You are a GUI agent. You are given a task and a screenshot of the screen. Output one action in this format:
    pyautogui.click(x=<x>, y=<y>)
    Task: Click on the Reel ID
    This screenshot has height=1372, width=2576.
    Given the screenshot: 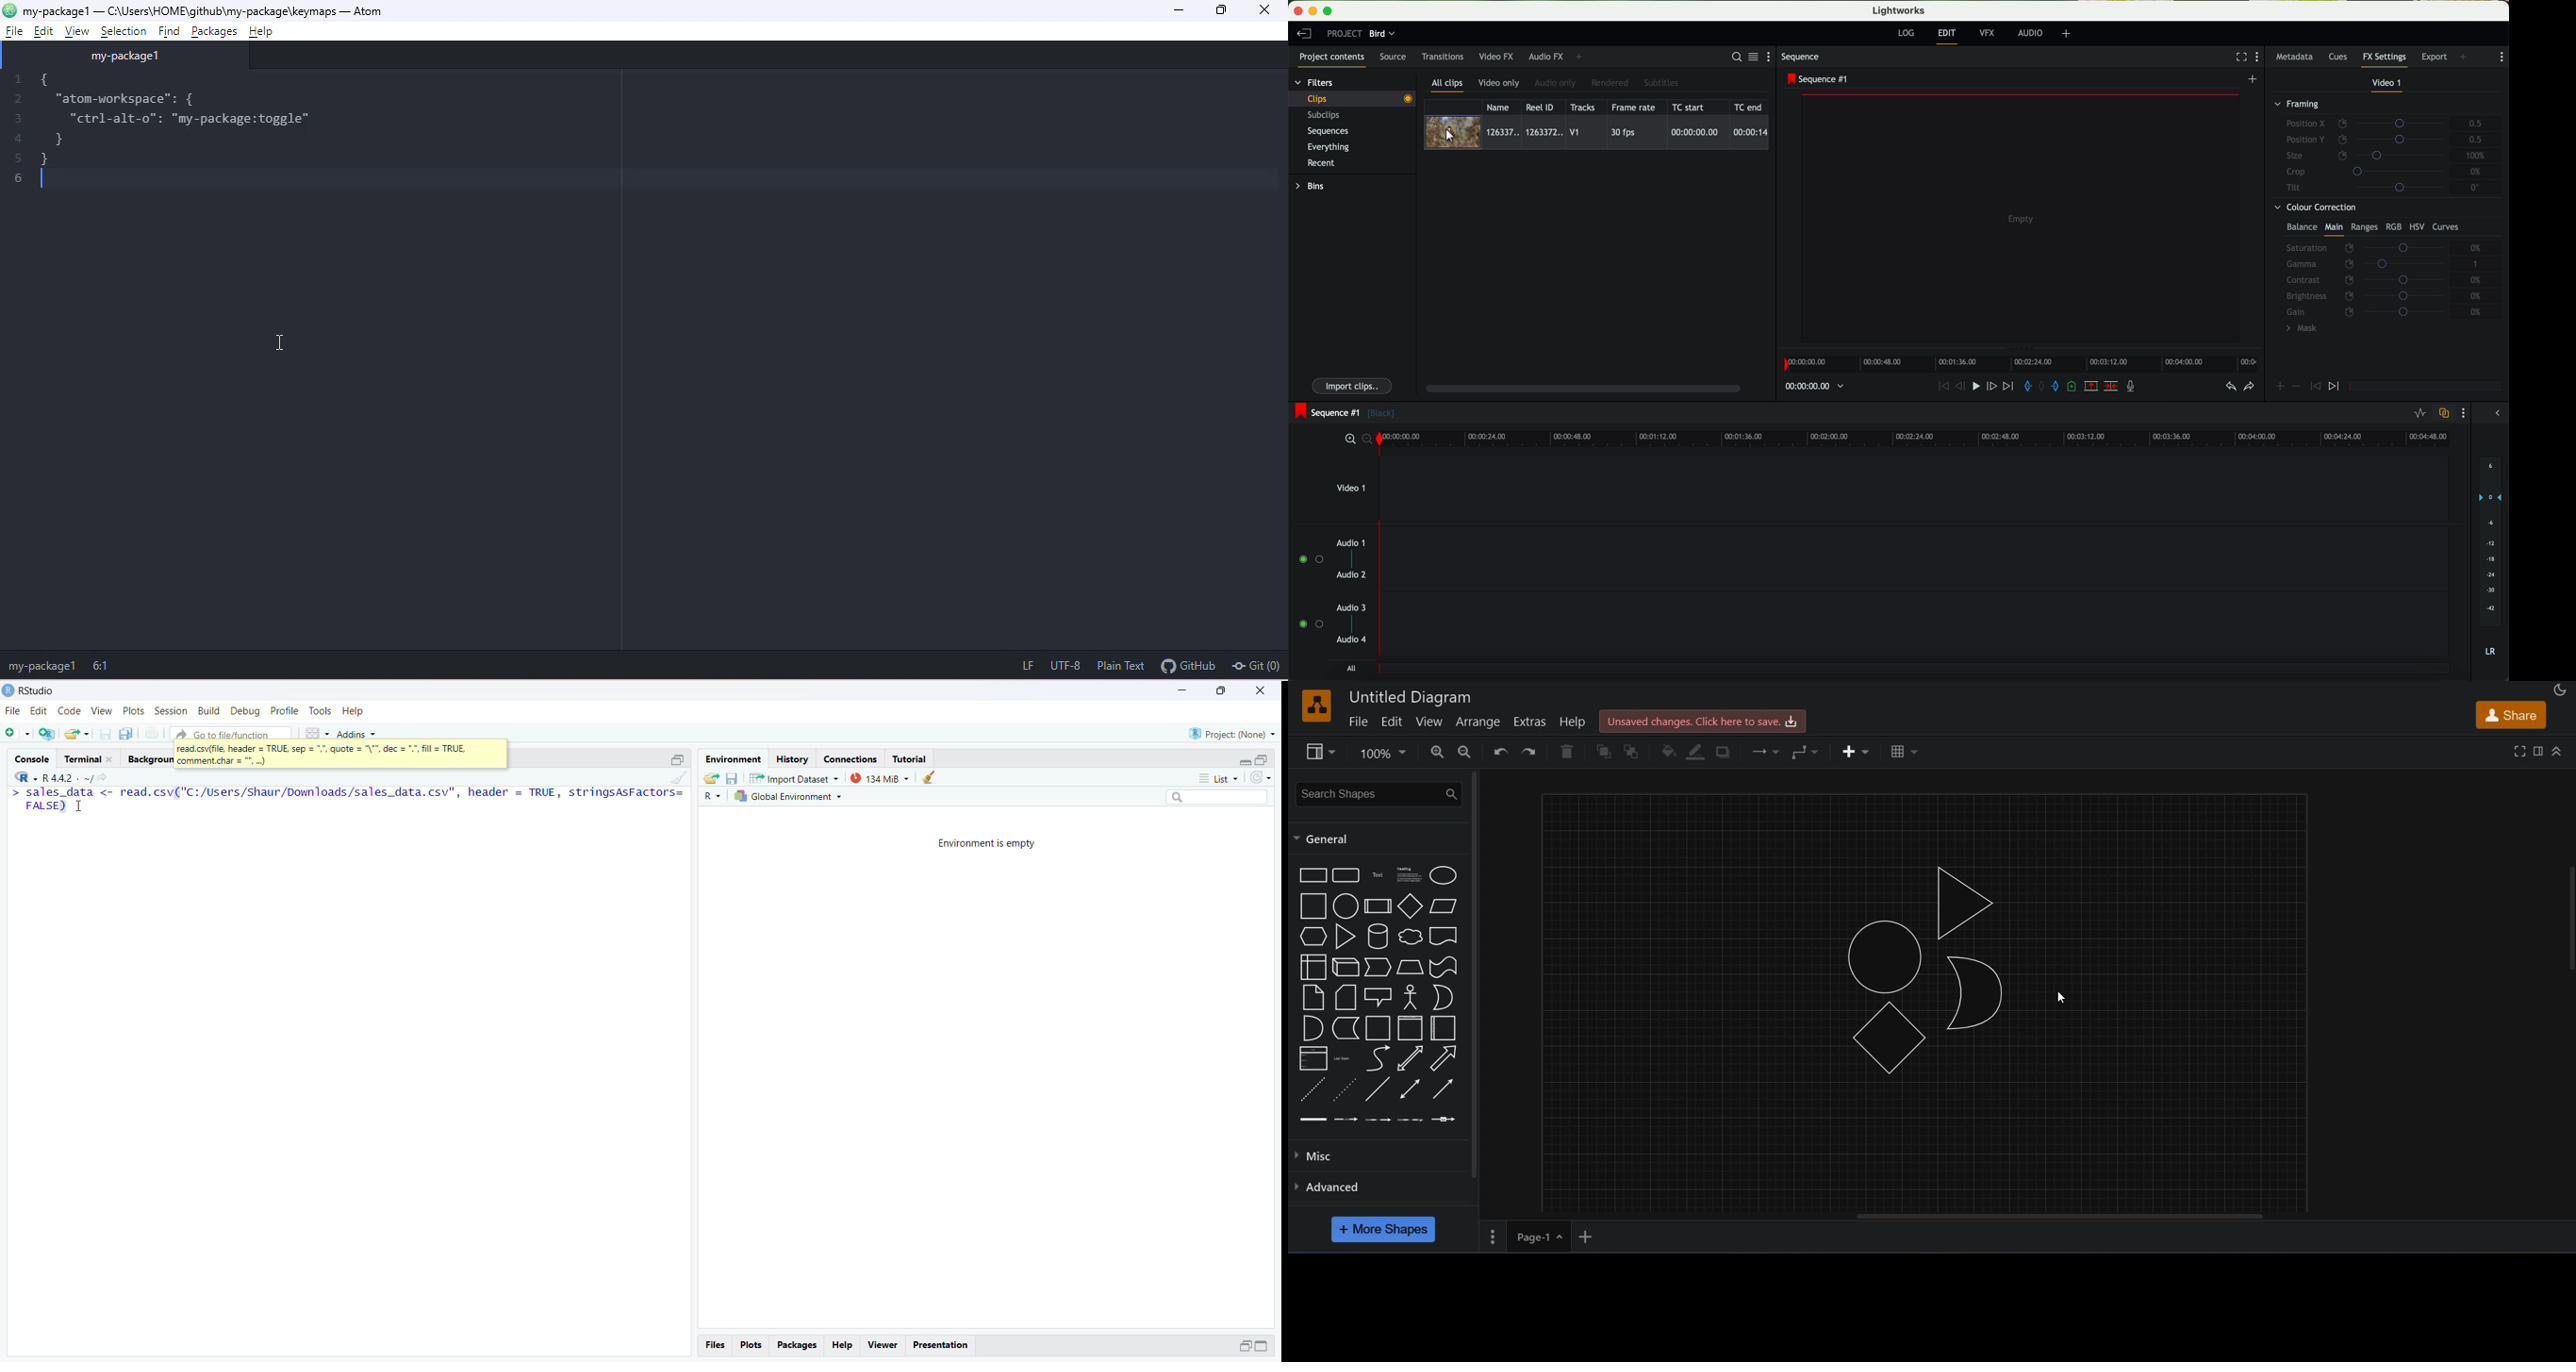 What is the action you would take?
    pyautogui.click(x=1543, y=107)
    